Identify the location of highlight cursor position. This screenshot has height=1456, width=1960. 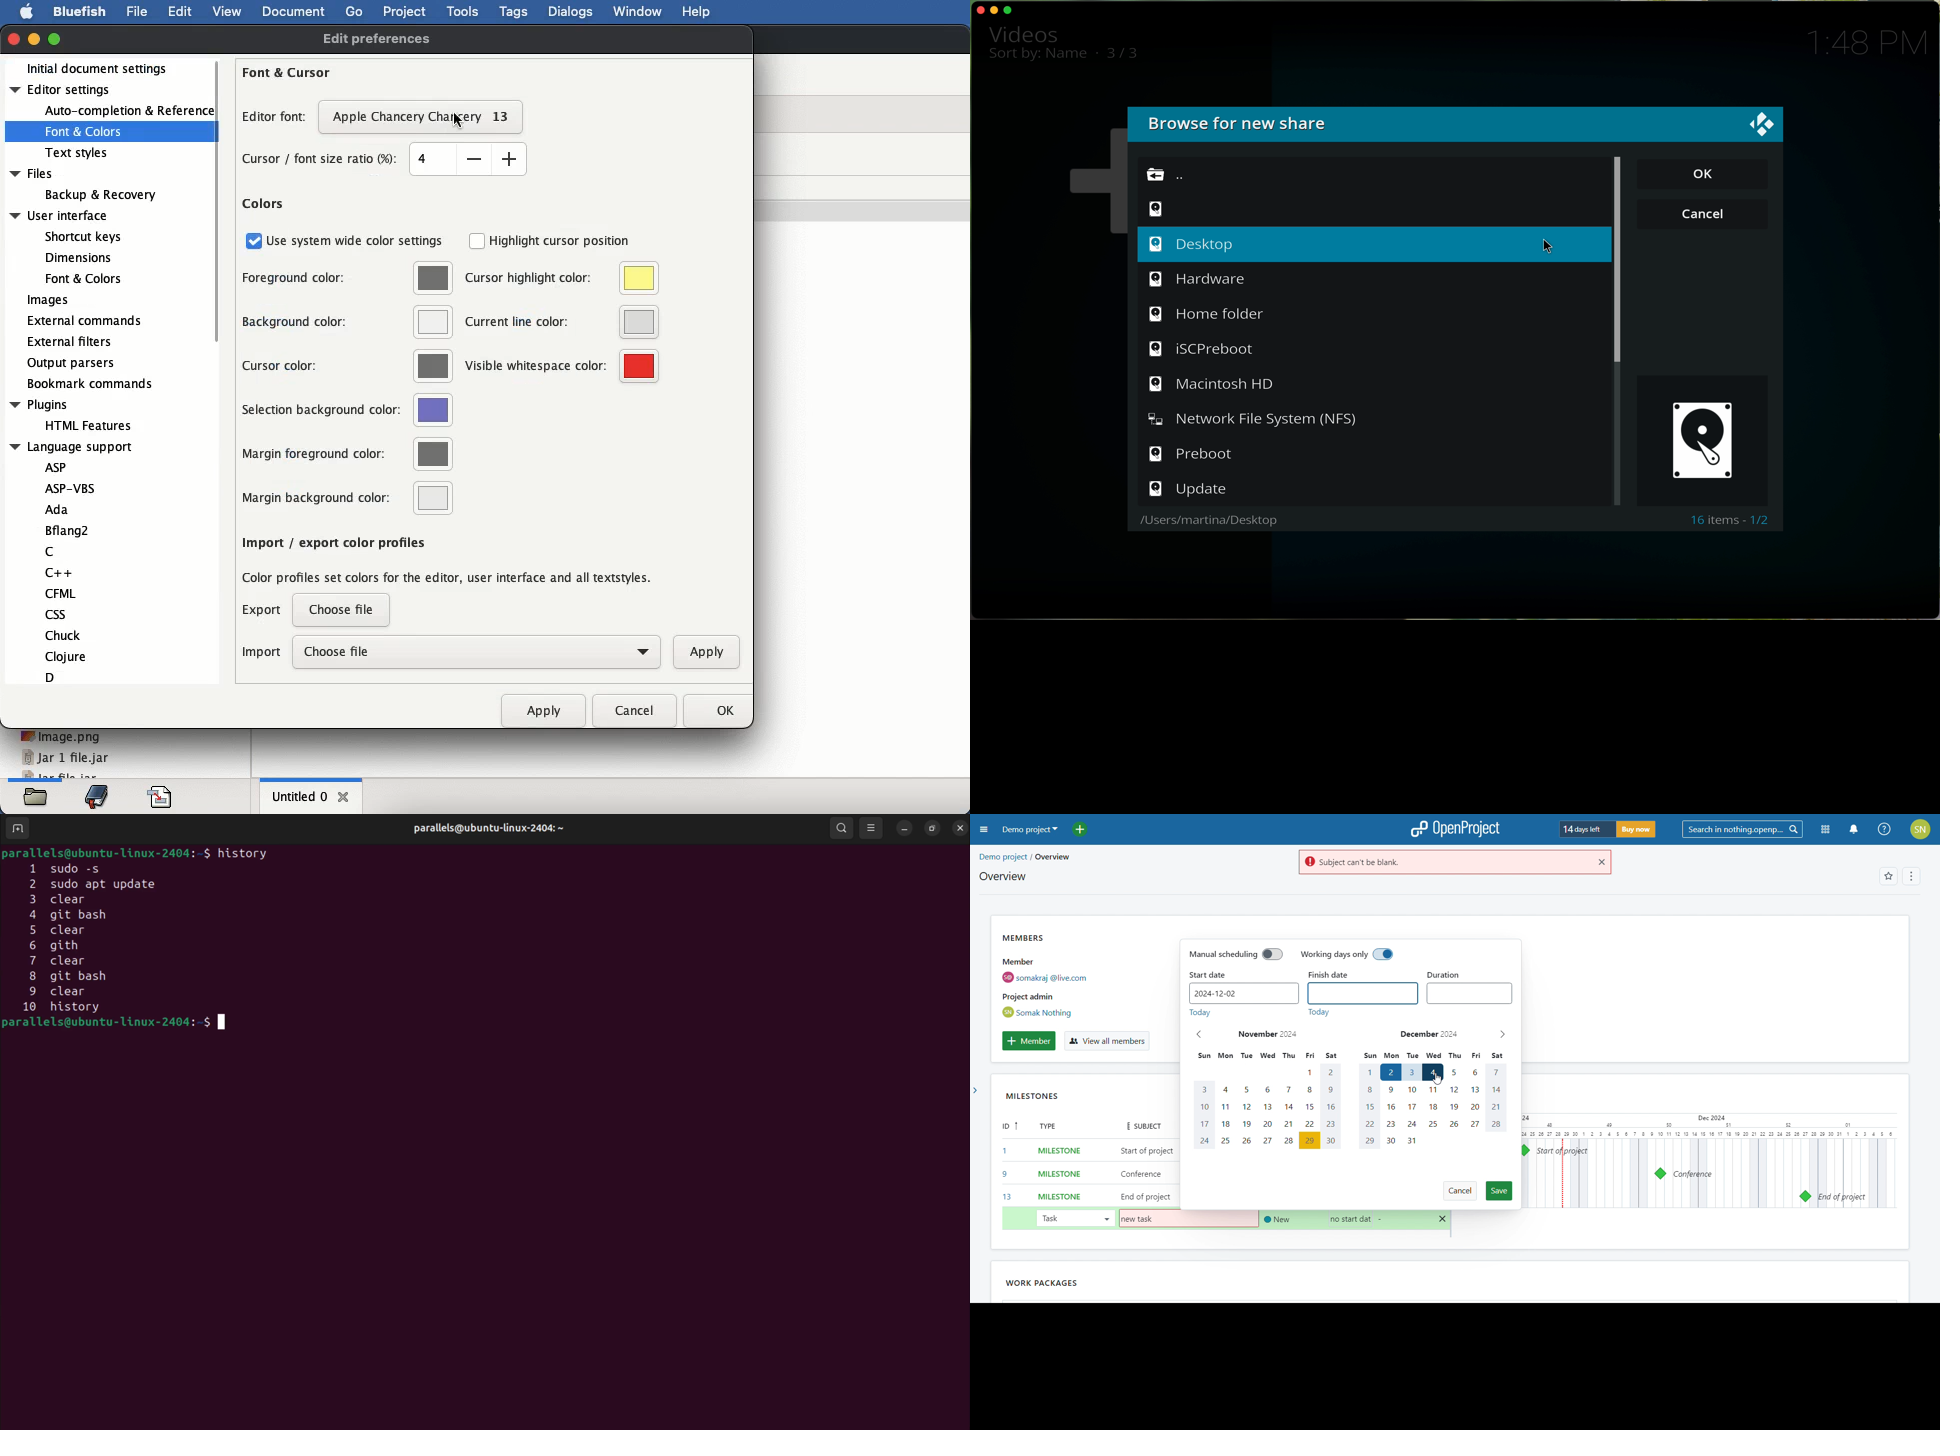
(550, 241).